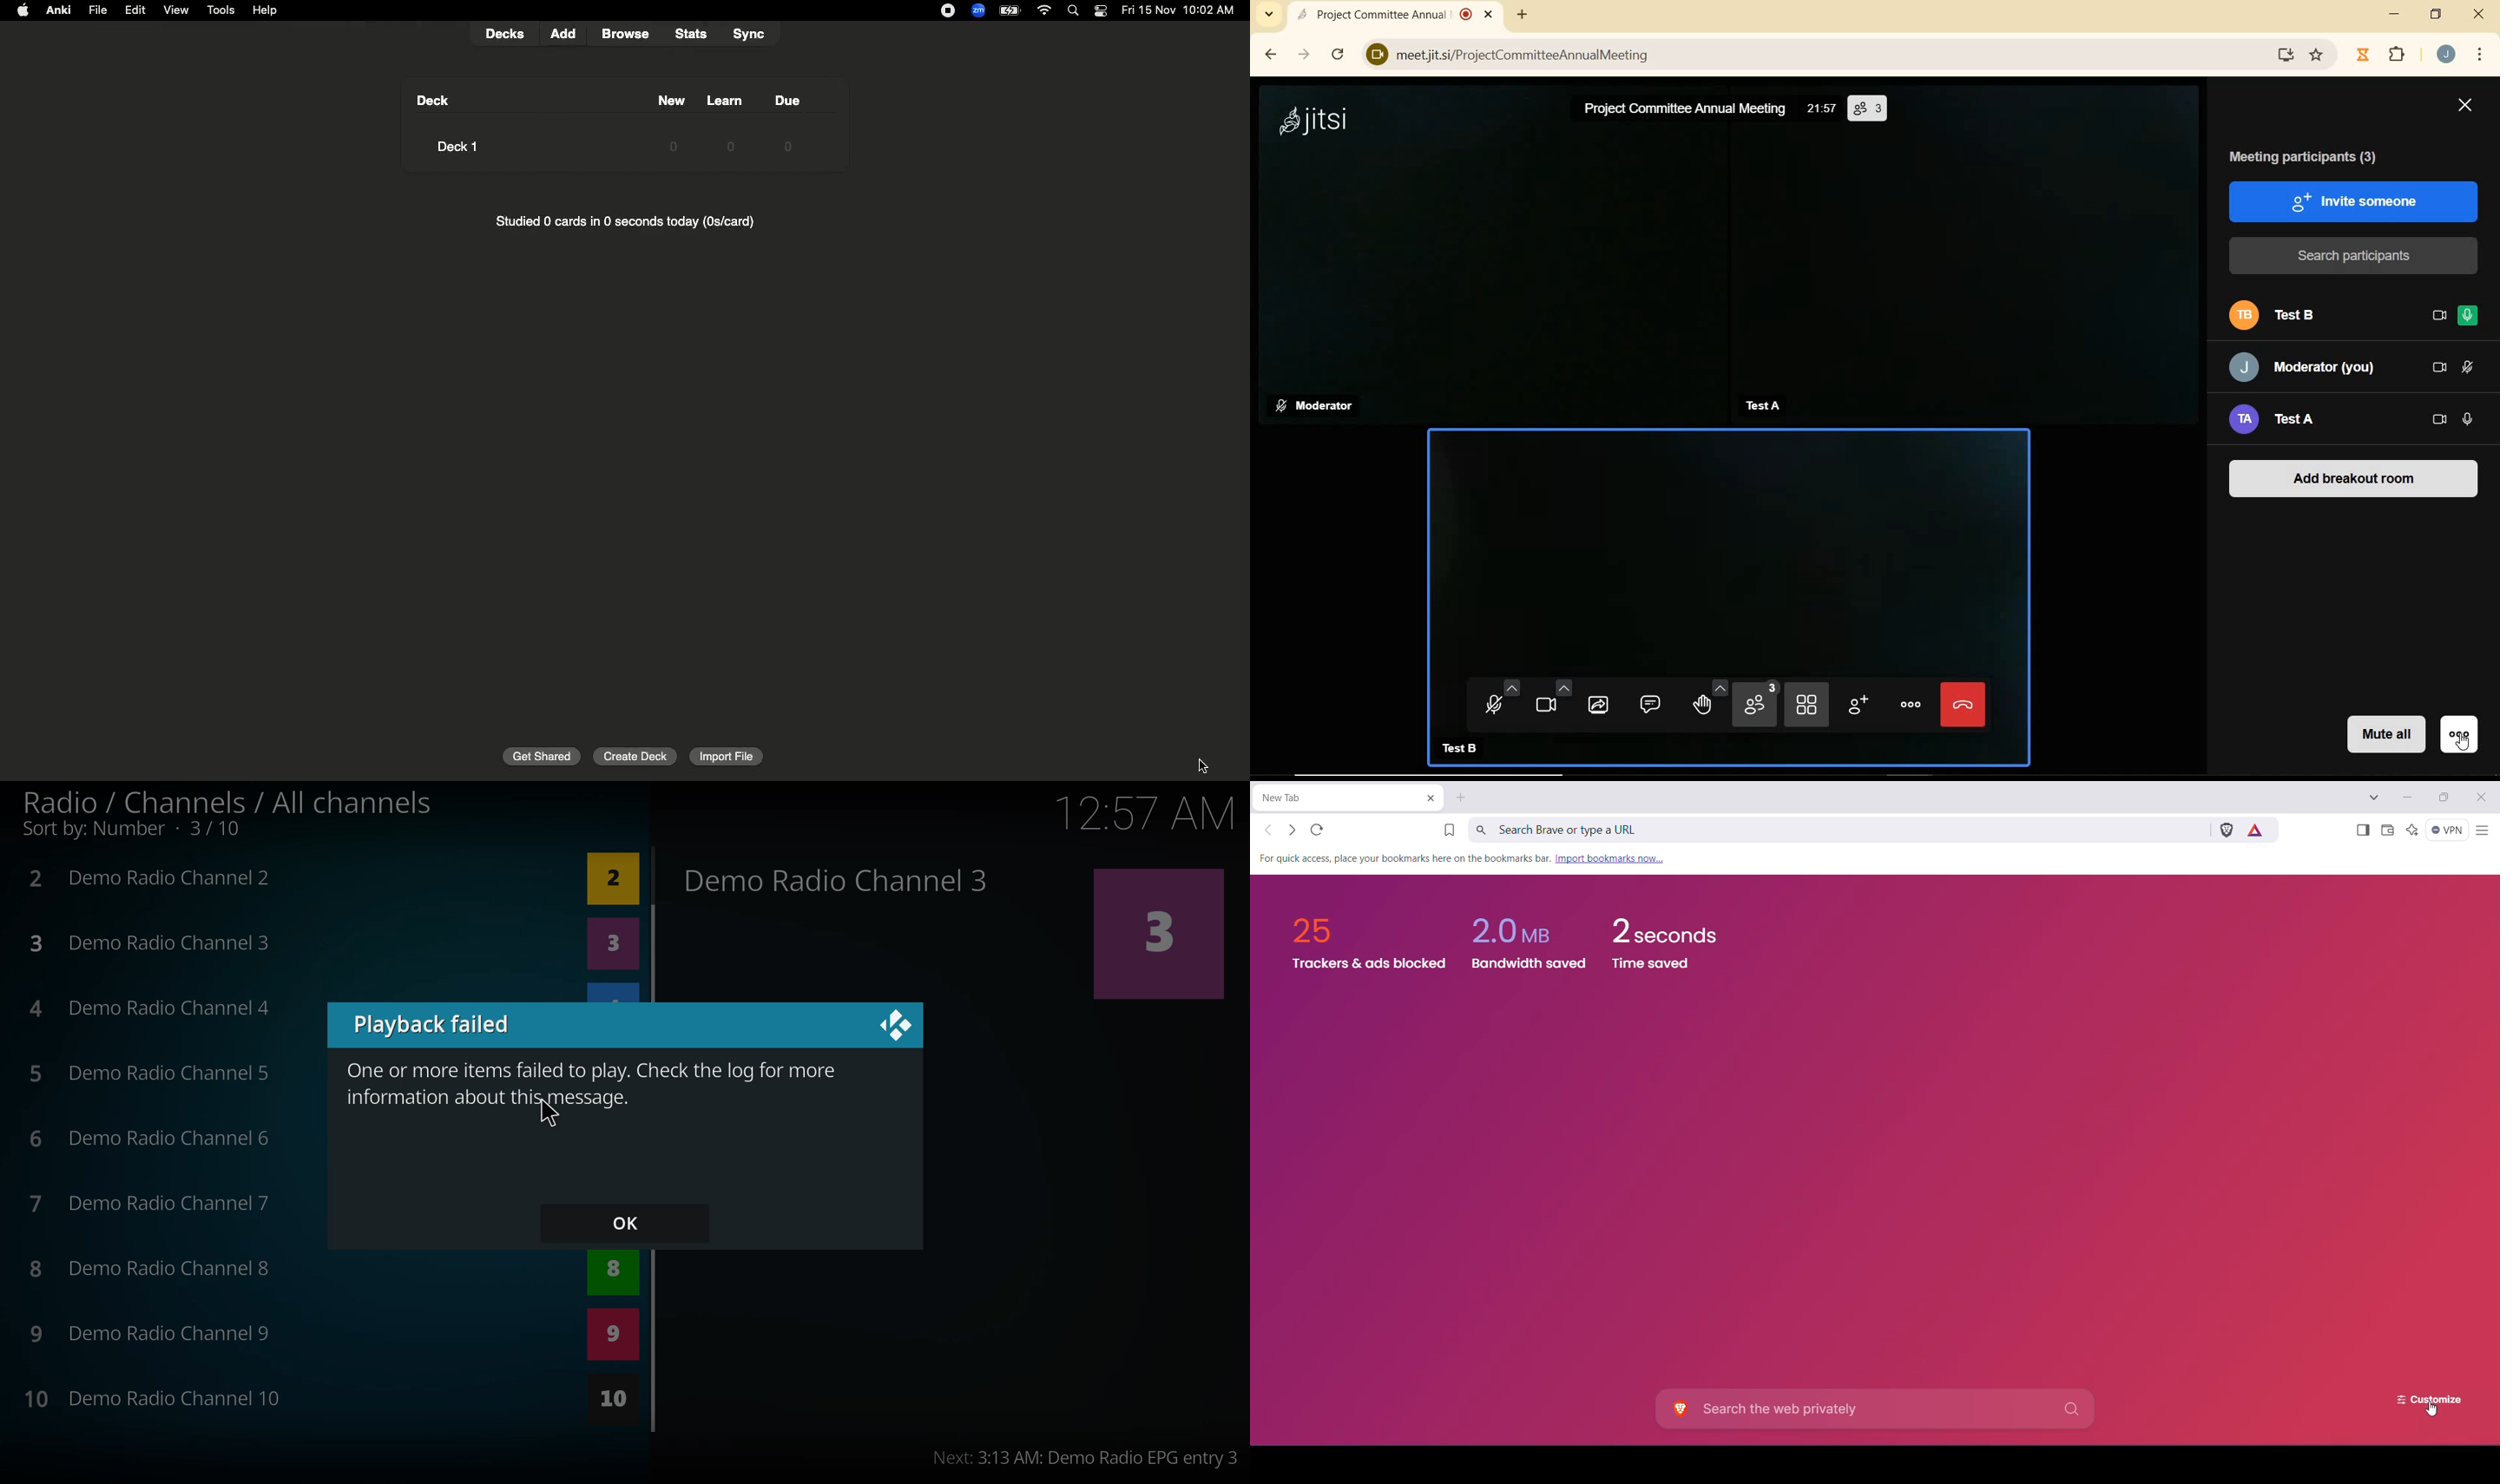 This screenshot has height=1484, width=2520. What do you see at coordinates (2438, 318) in the screenshot?
I see `CAMERA` at bounding box center [2438, 318].